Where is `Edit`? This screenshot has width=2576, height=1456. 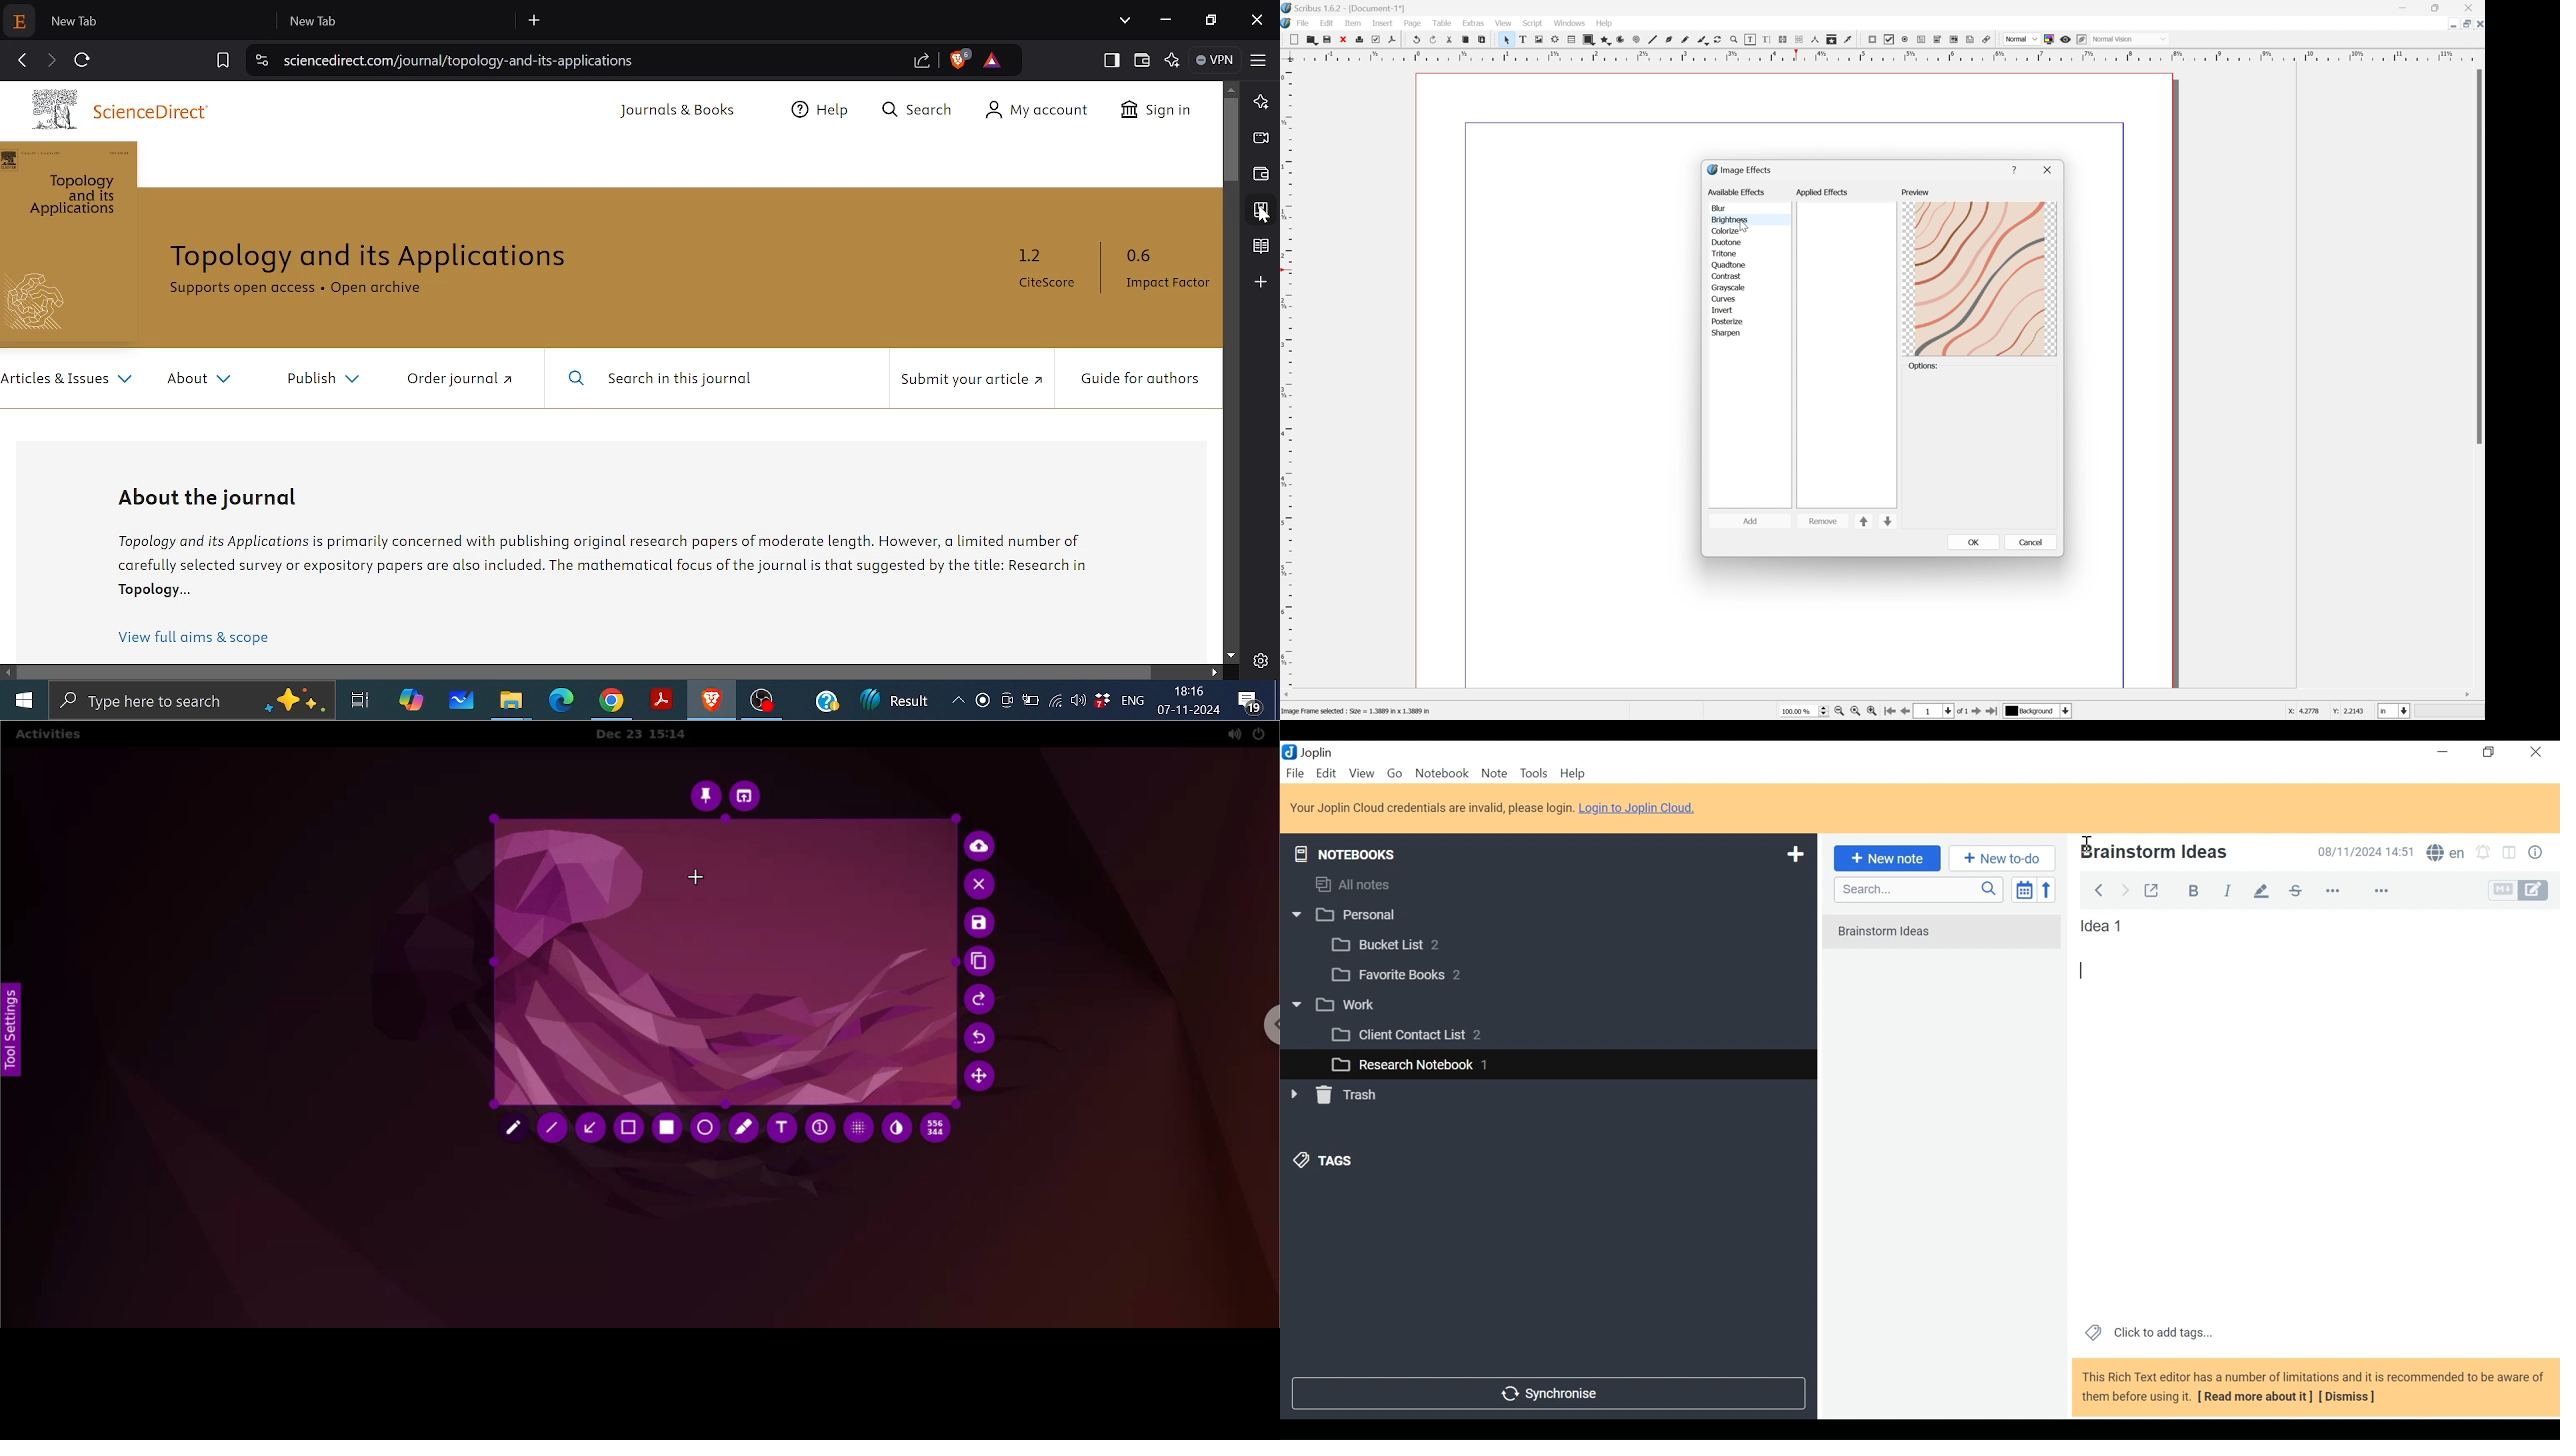
Edit is located at coordinates (1326, 23).